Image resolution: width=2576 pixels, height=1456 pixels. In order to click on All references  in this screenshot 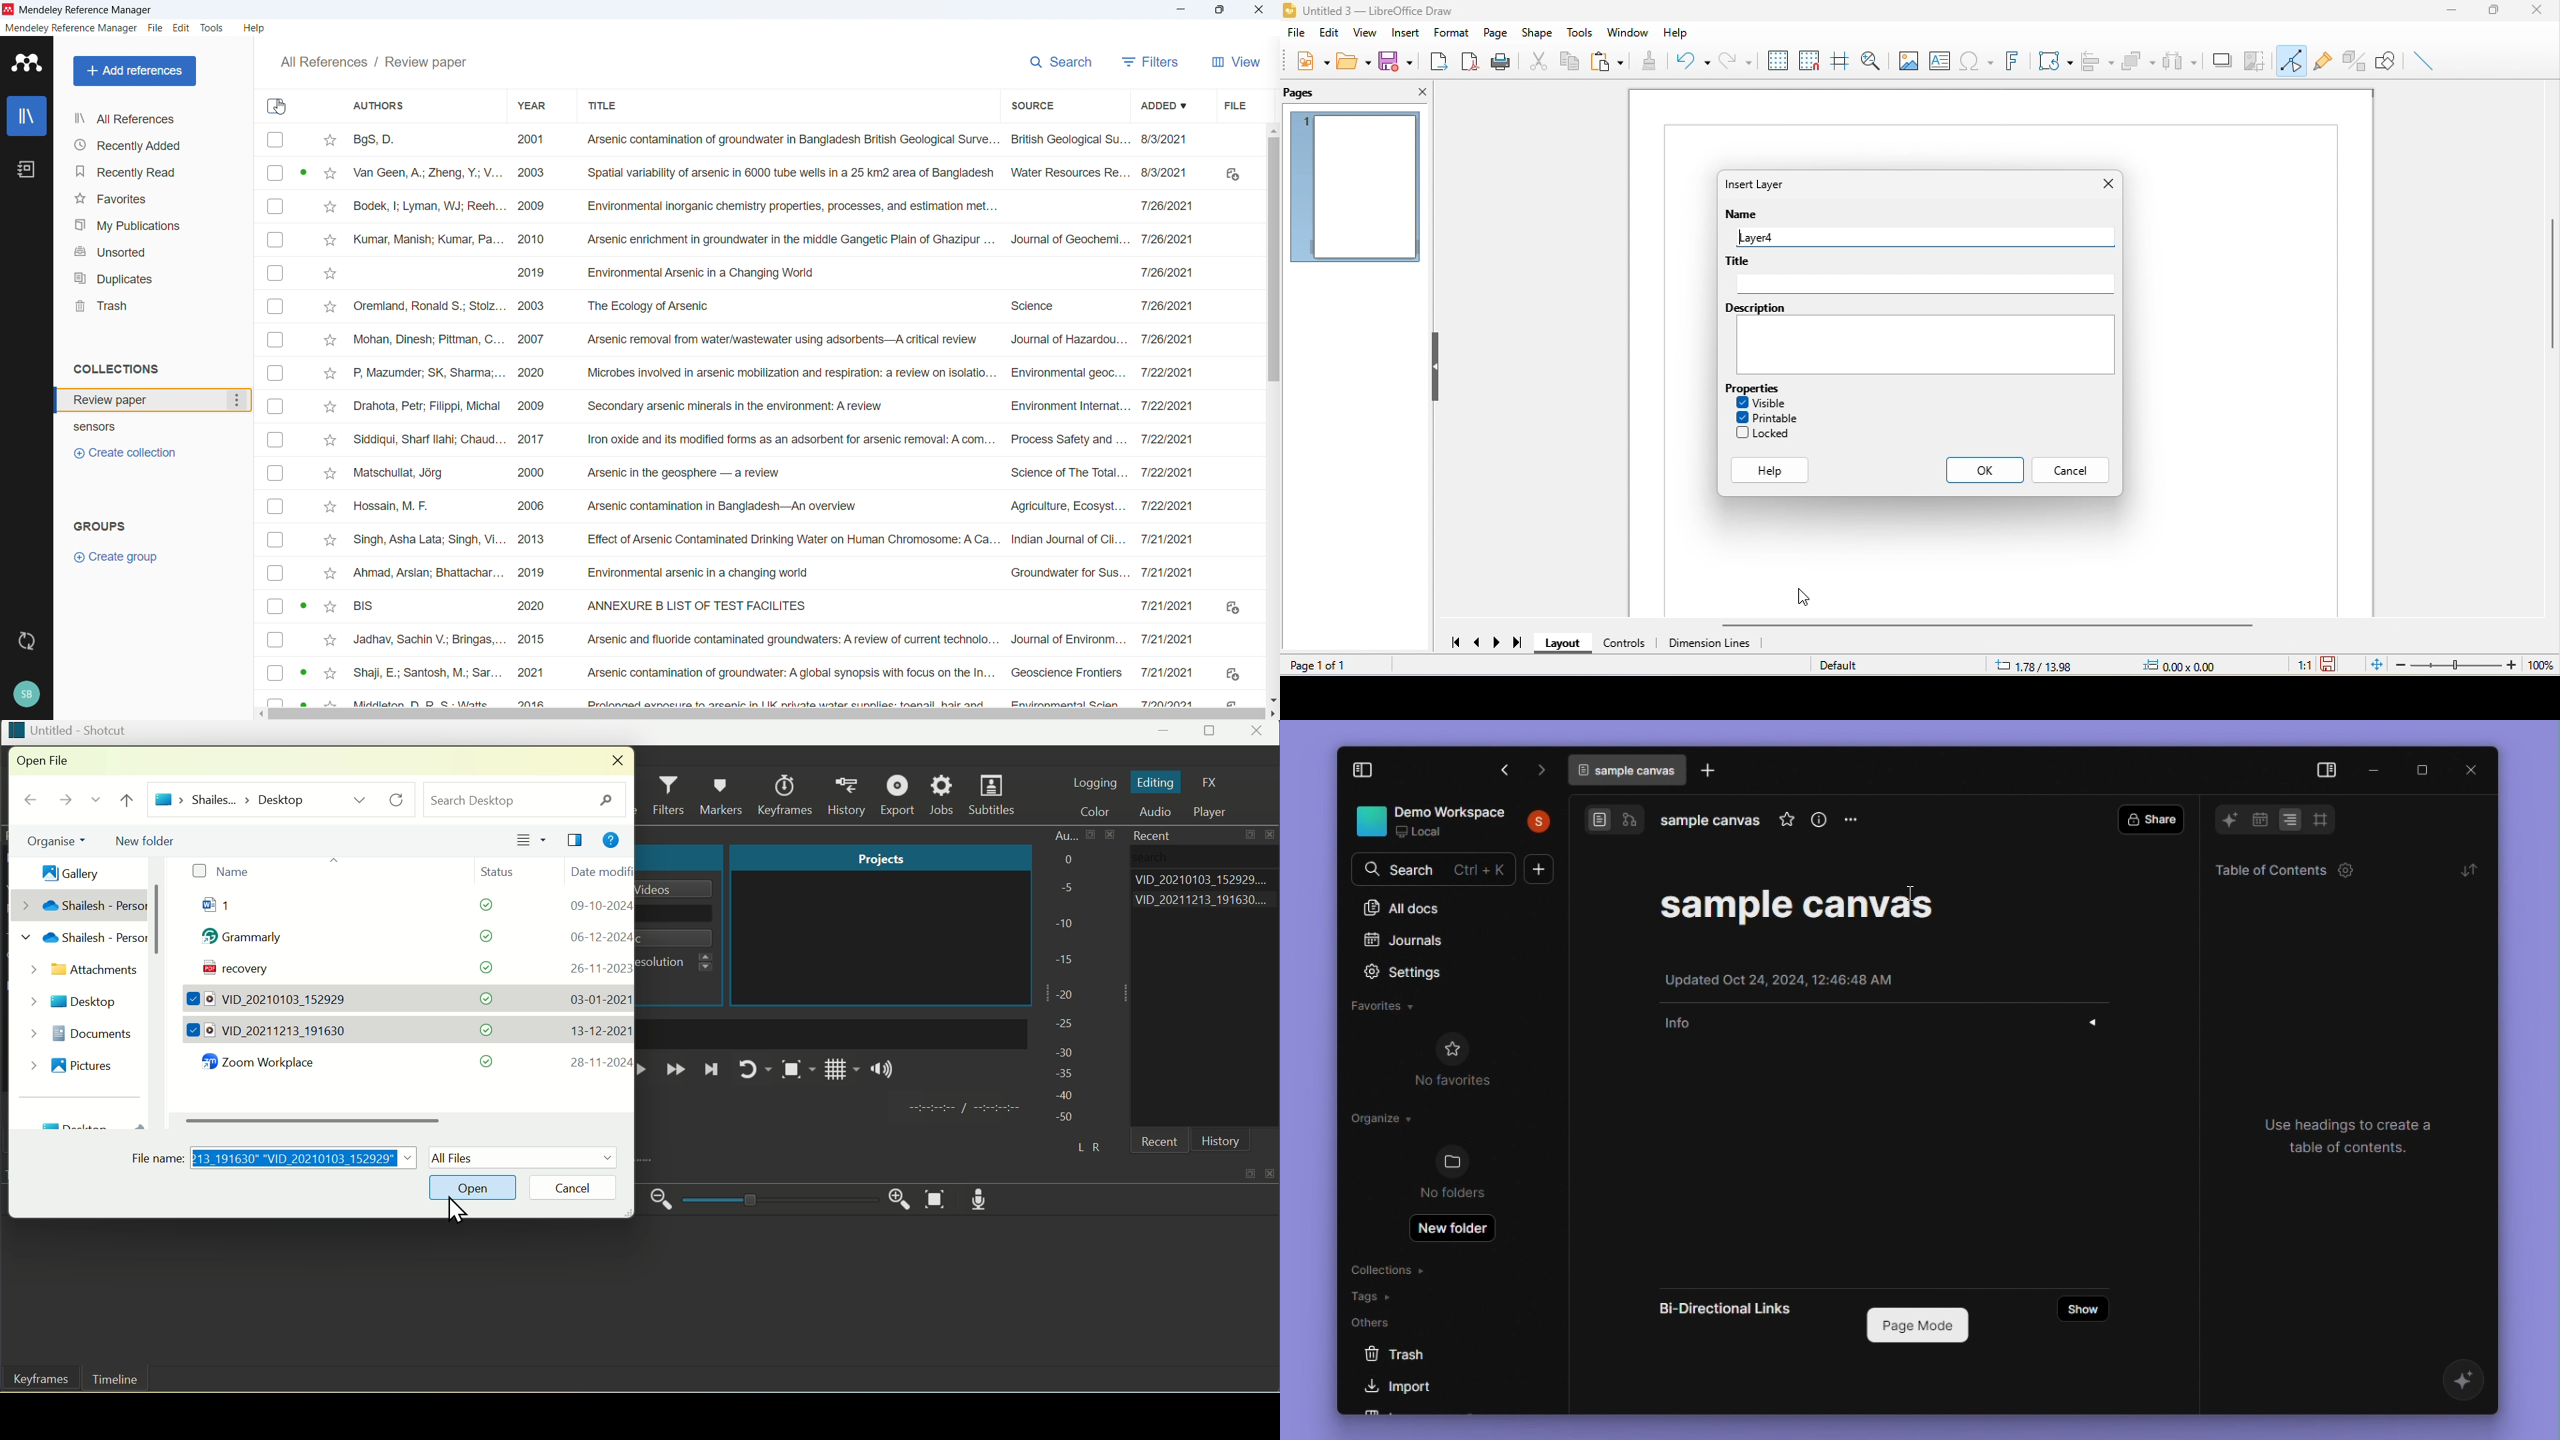, I will do `click(153, 119)`.